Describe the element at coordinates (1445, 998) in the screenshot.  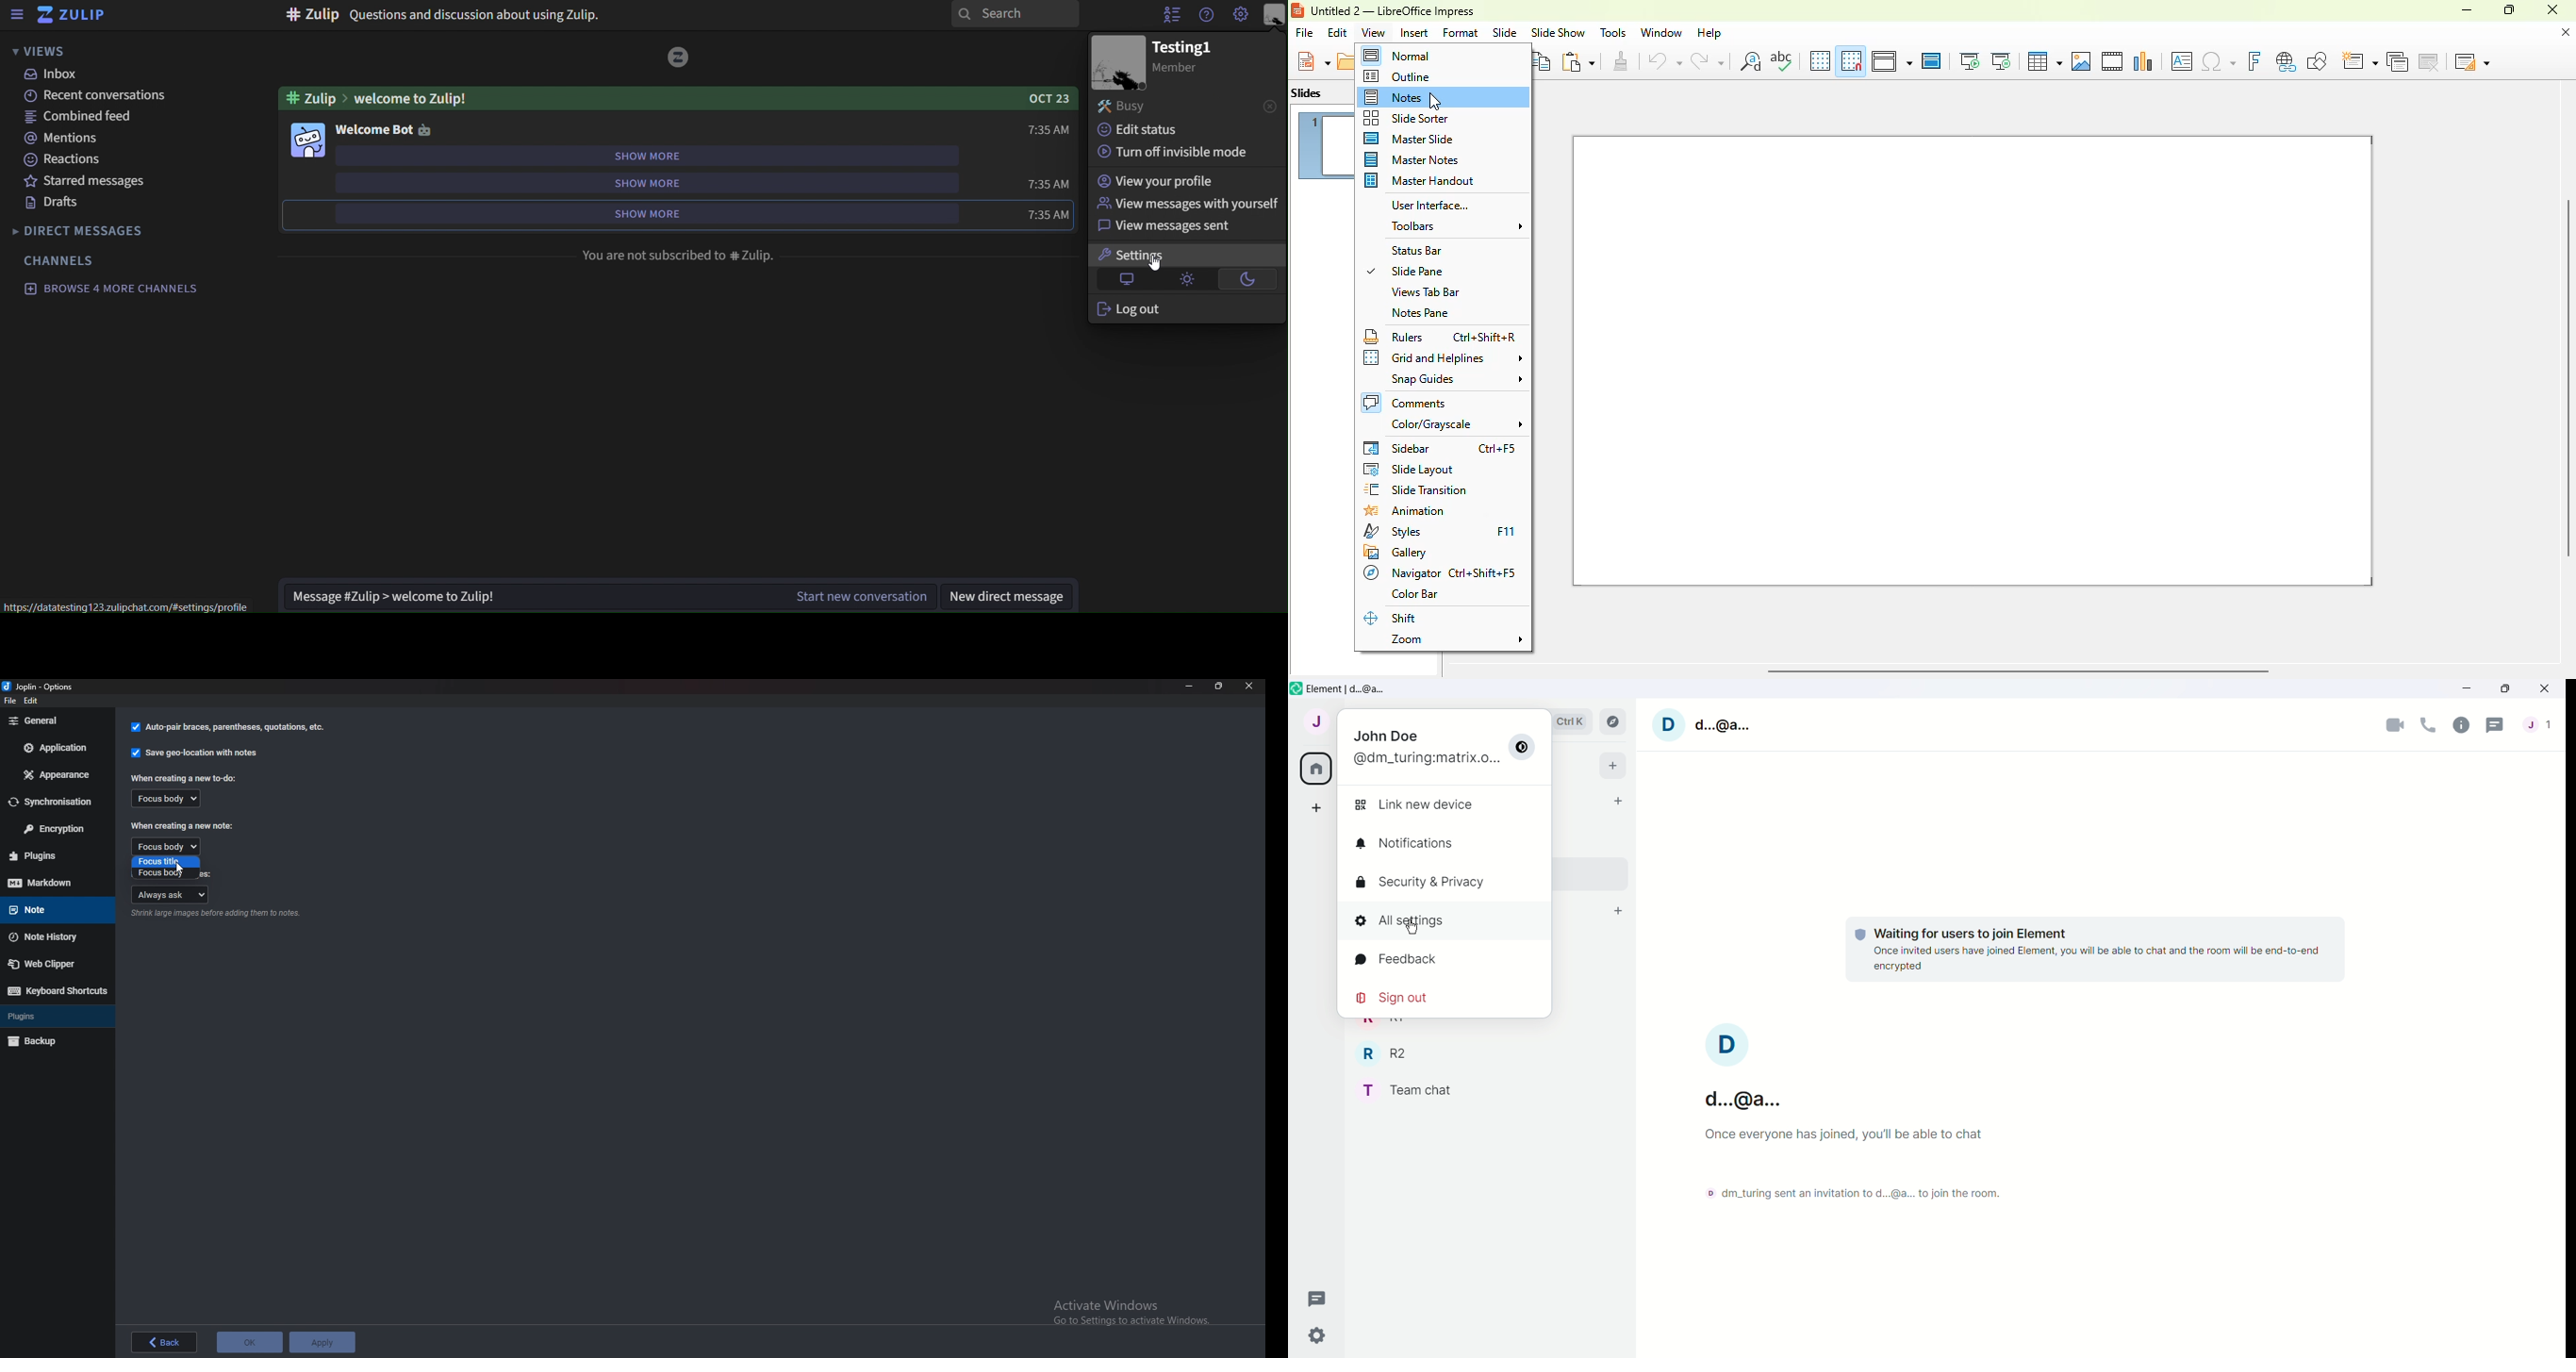
I see `Sign out` at that location.